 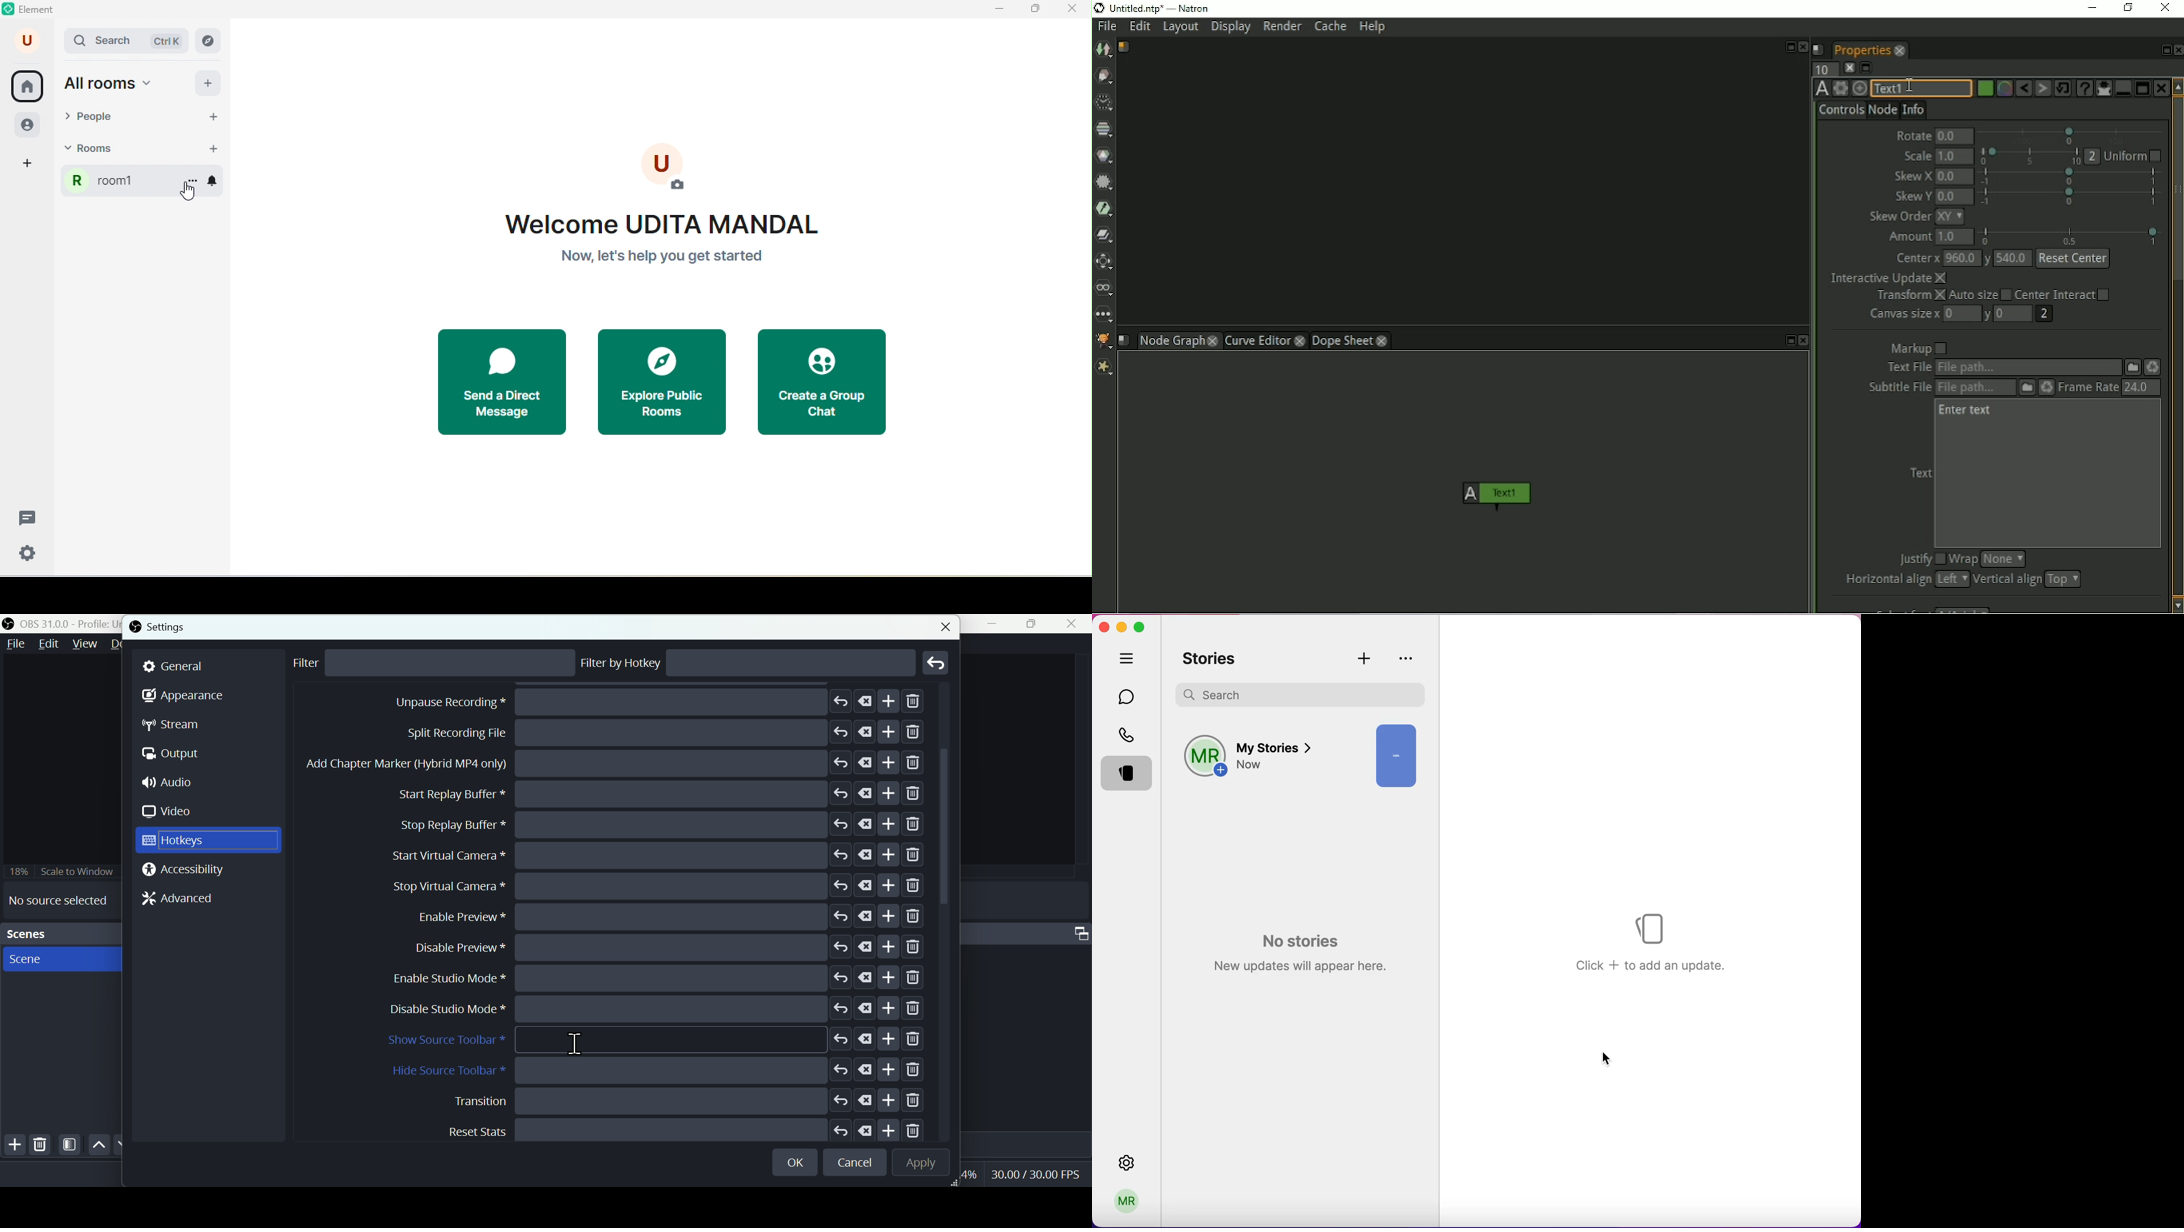 What do you see at coordinates (660, 242) in the screenshot?
I see `welcome text` at bounding box center [660, 242].